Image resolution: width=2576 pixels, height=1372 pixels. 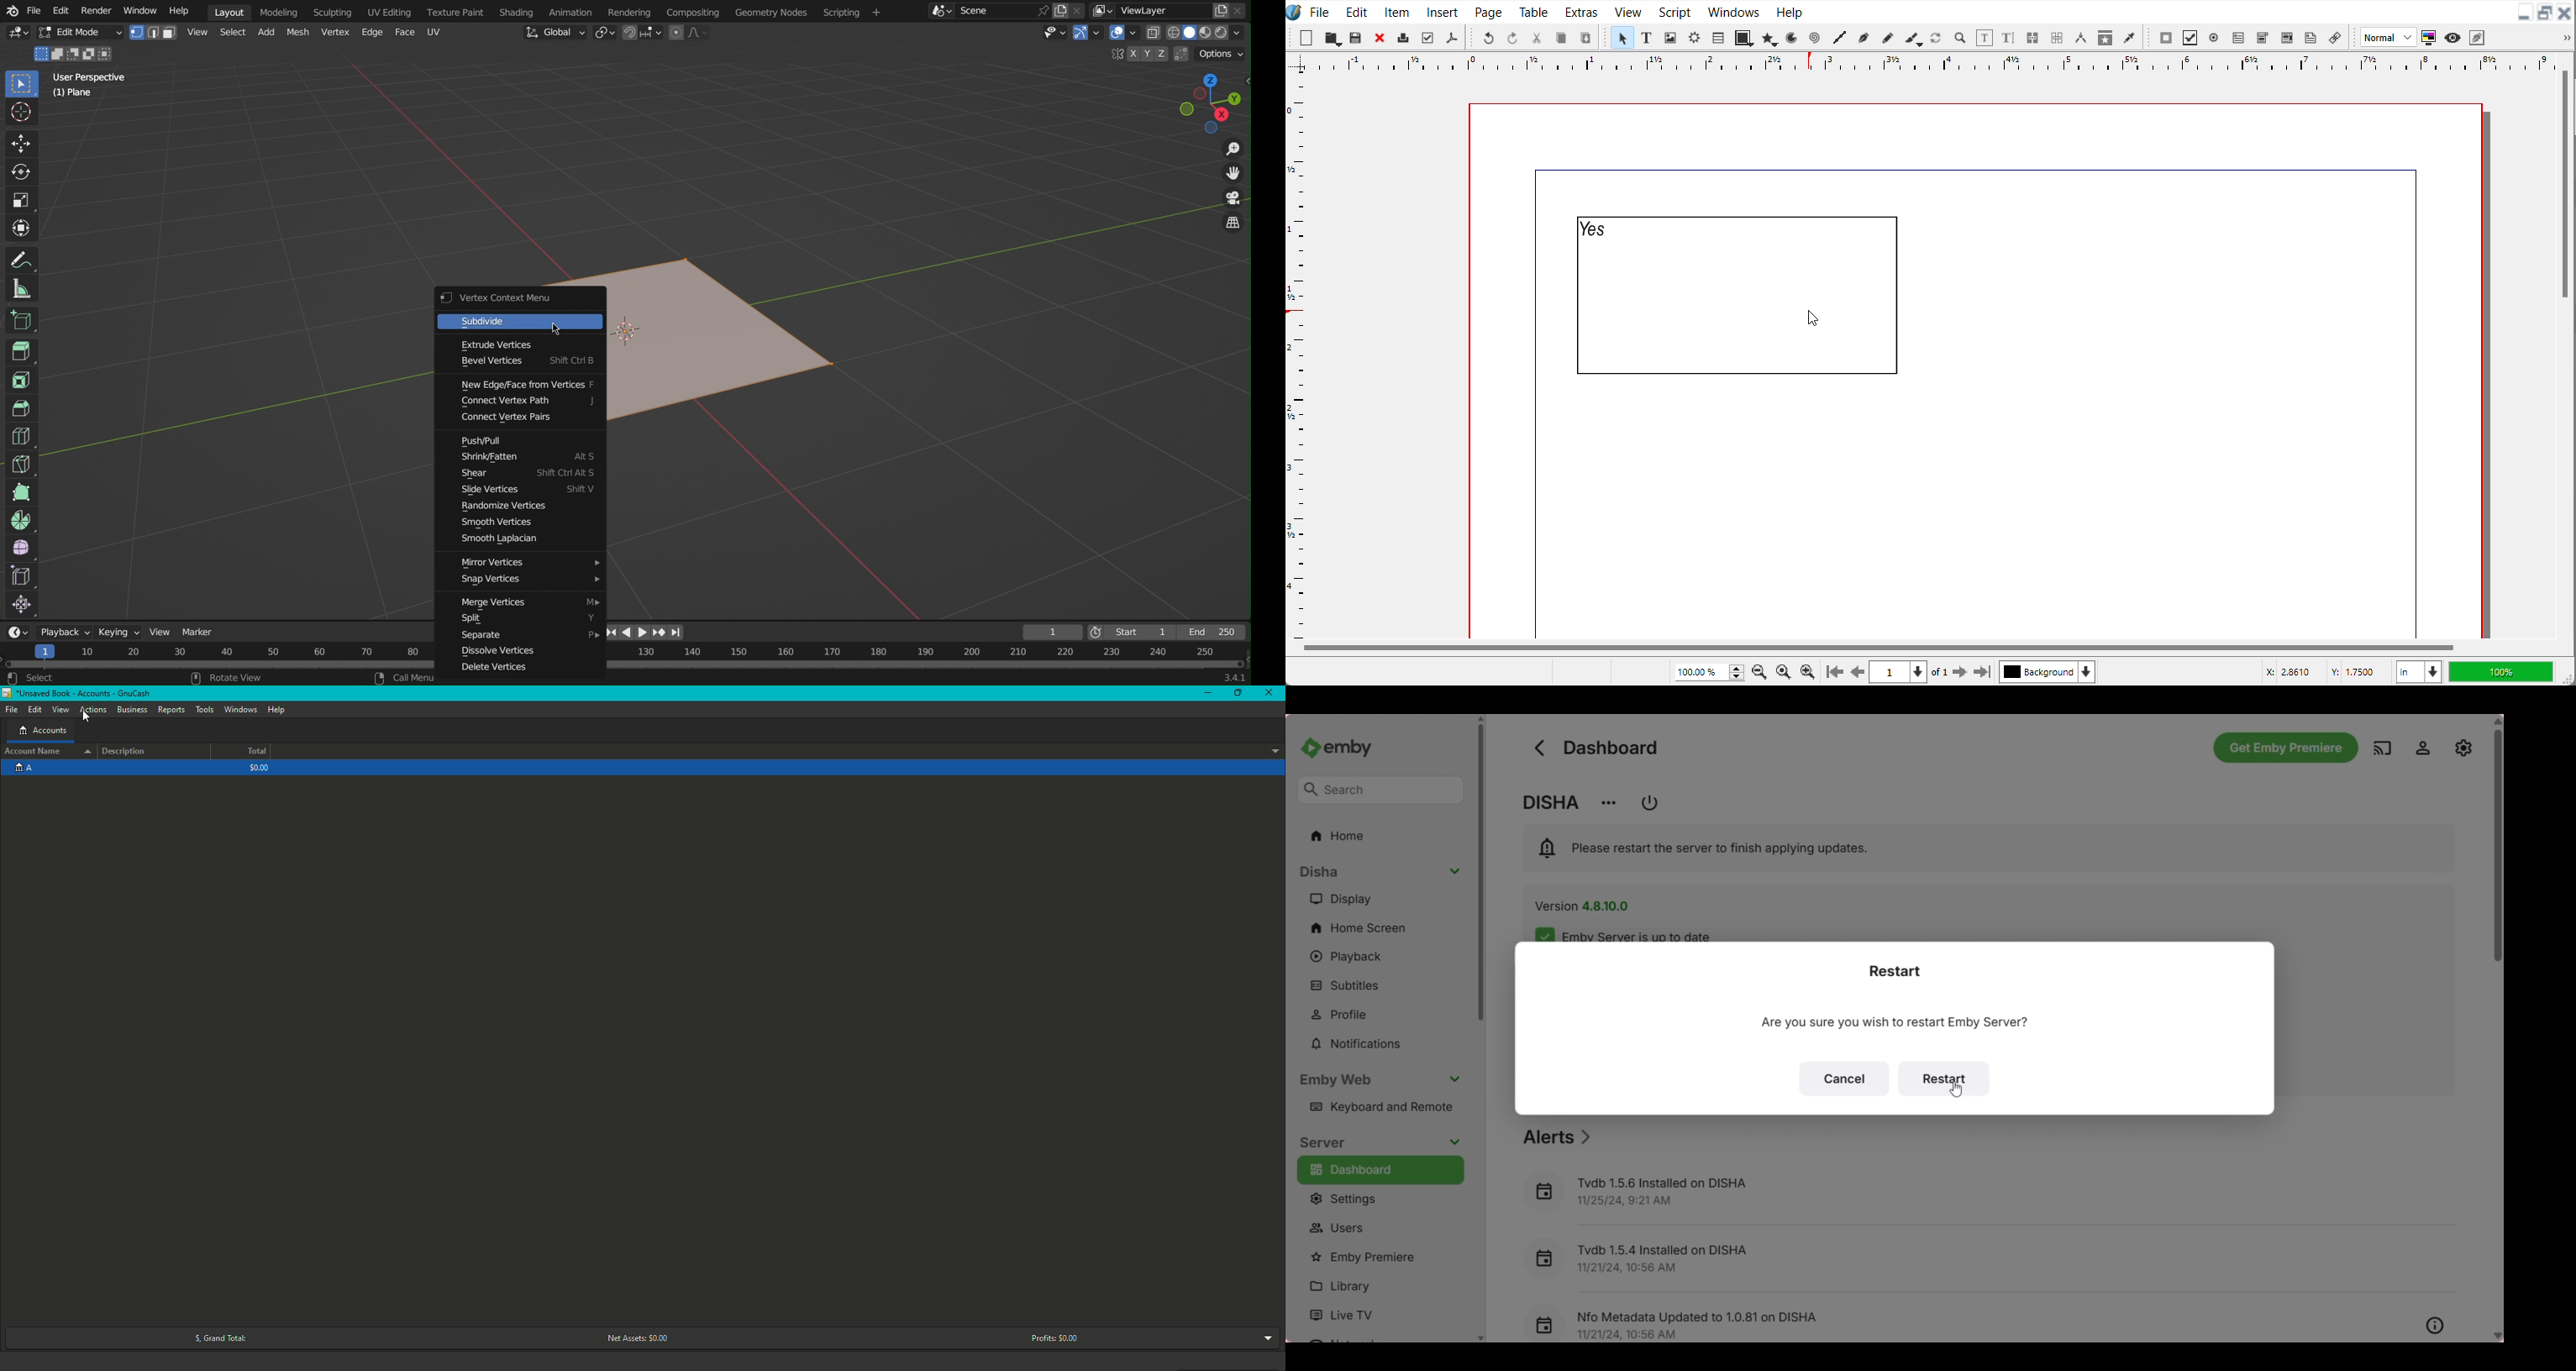 What do you see at coordinates (65, 632) in the screenshot?
I see `Playback` at bounding box center [65, 632].